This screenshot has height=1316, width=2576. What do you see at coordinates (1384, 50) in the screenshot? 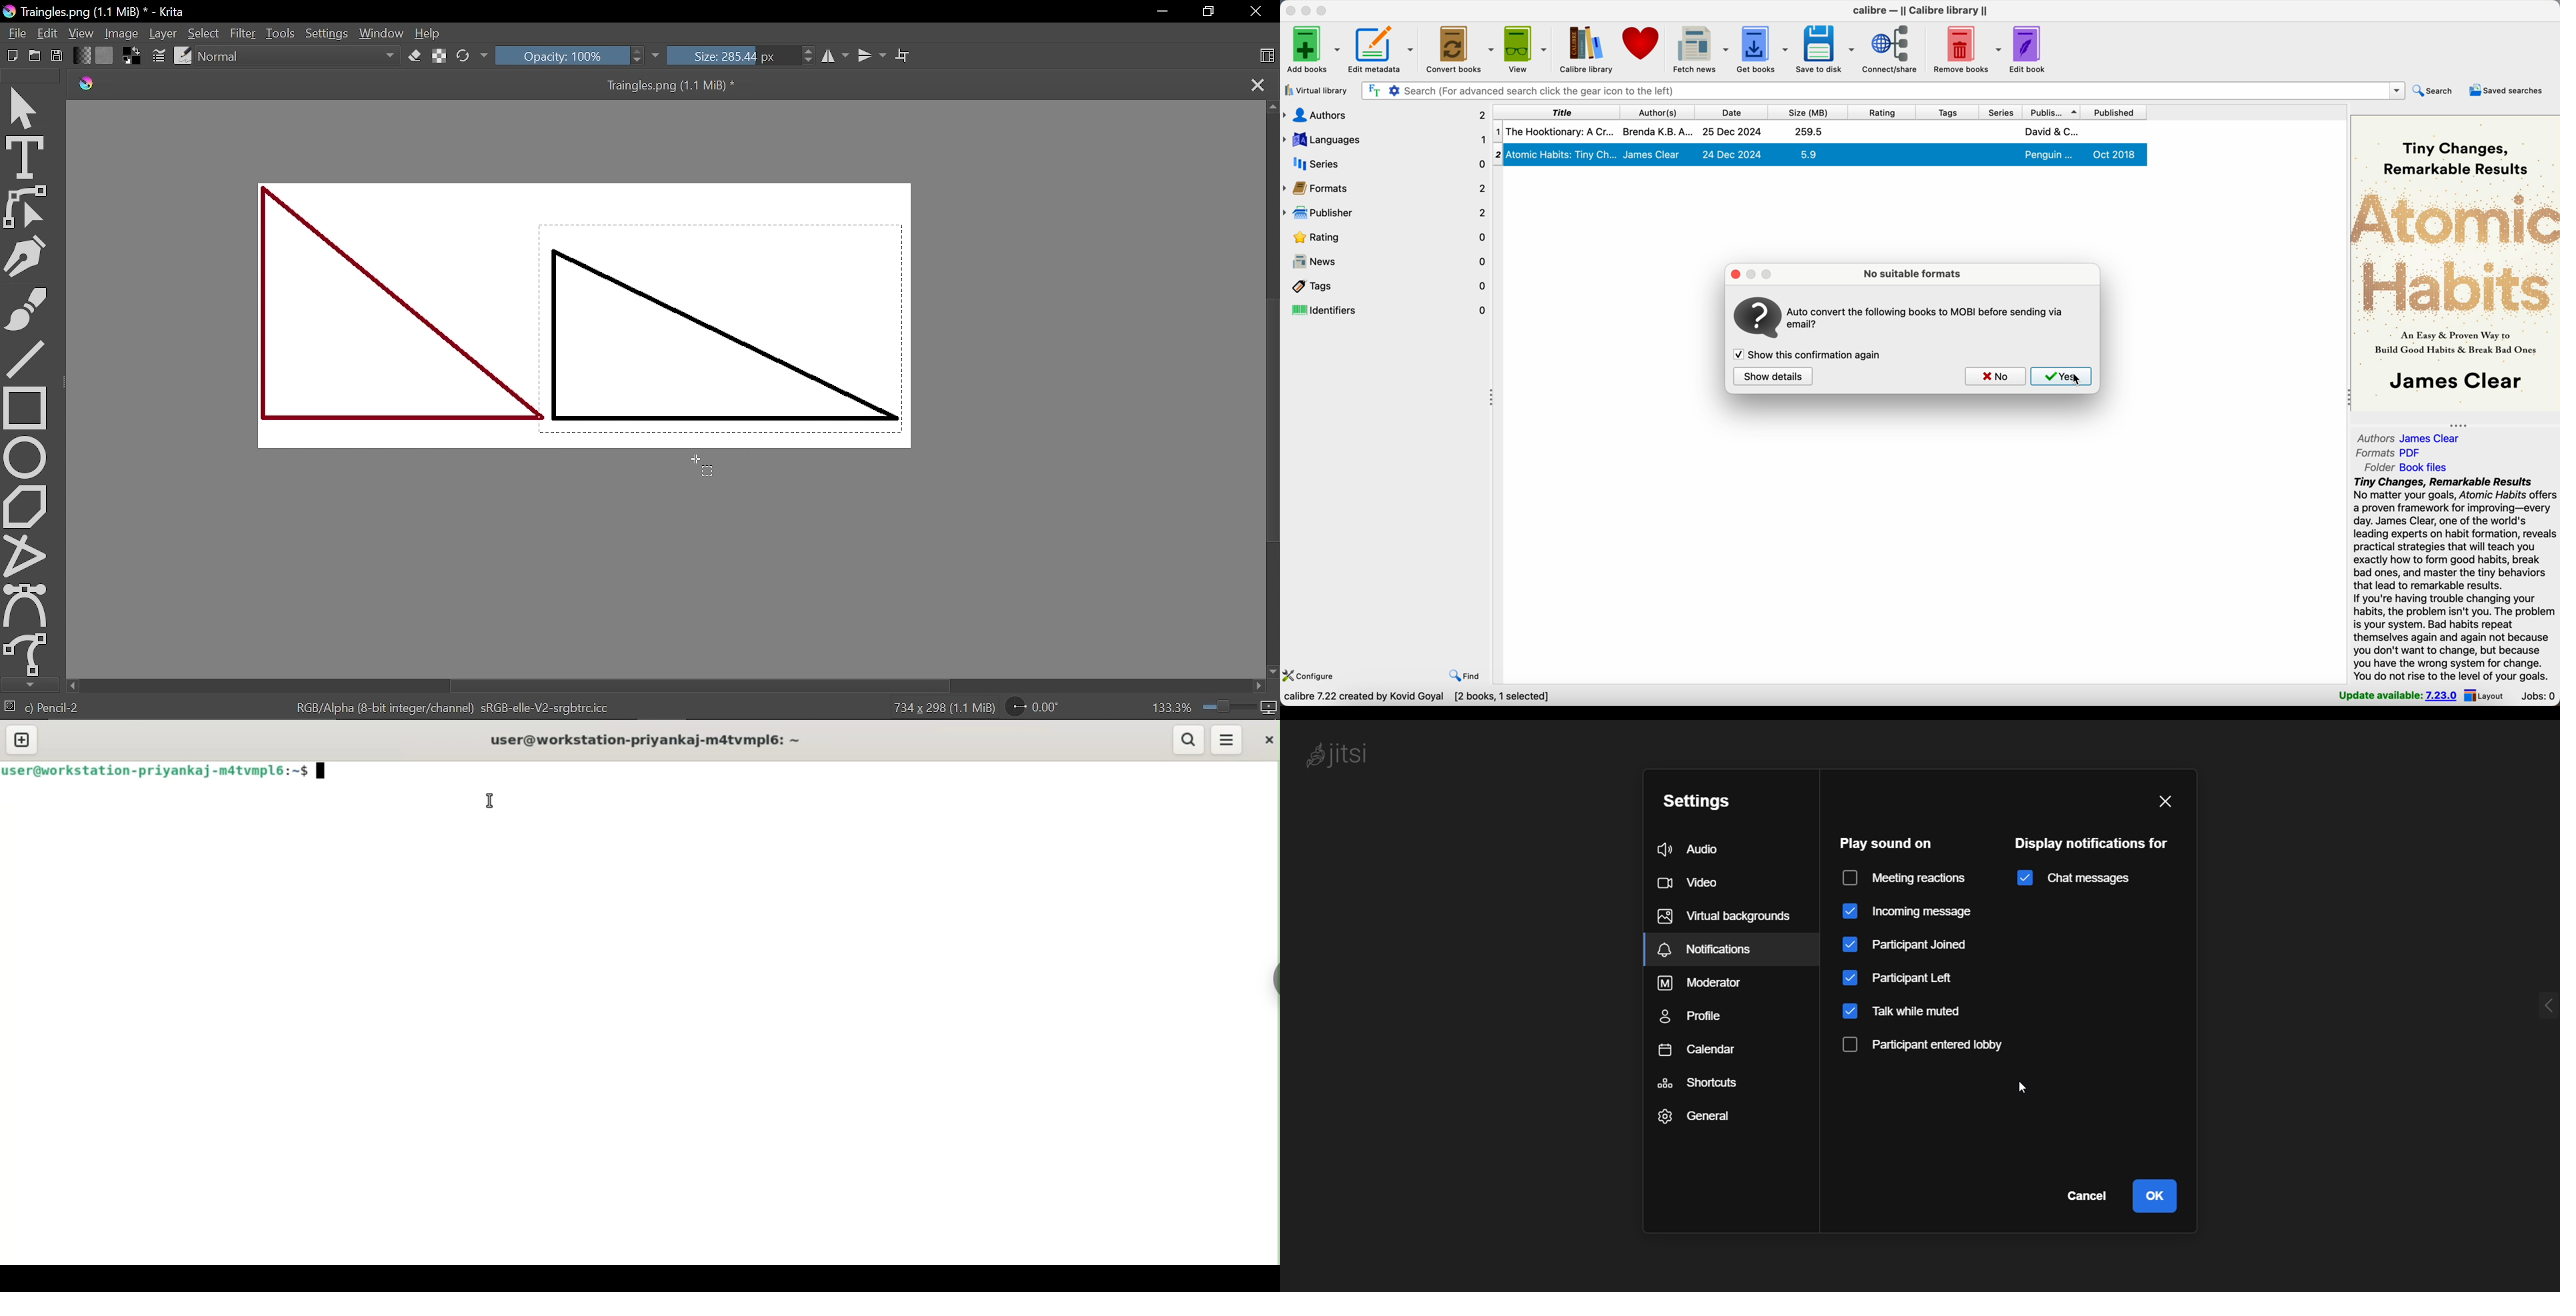
I see `edit metadata` at bounding box center [1384, 50].